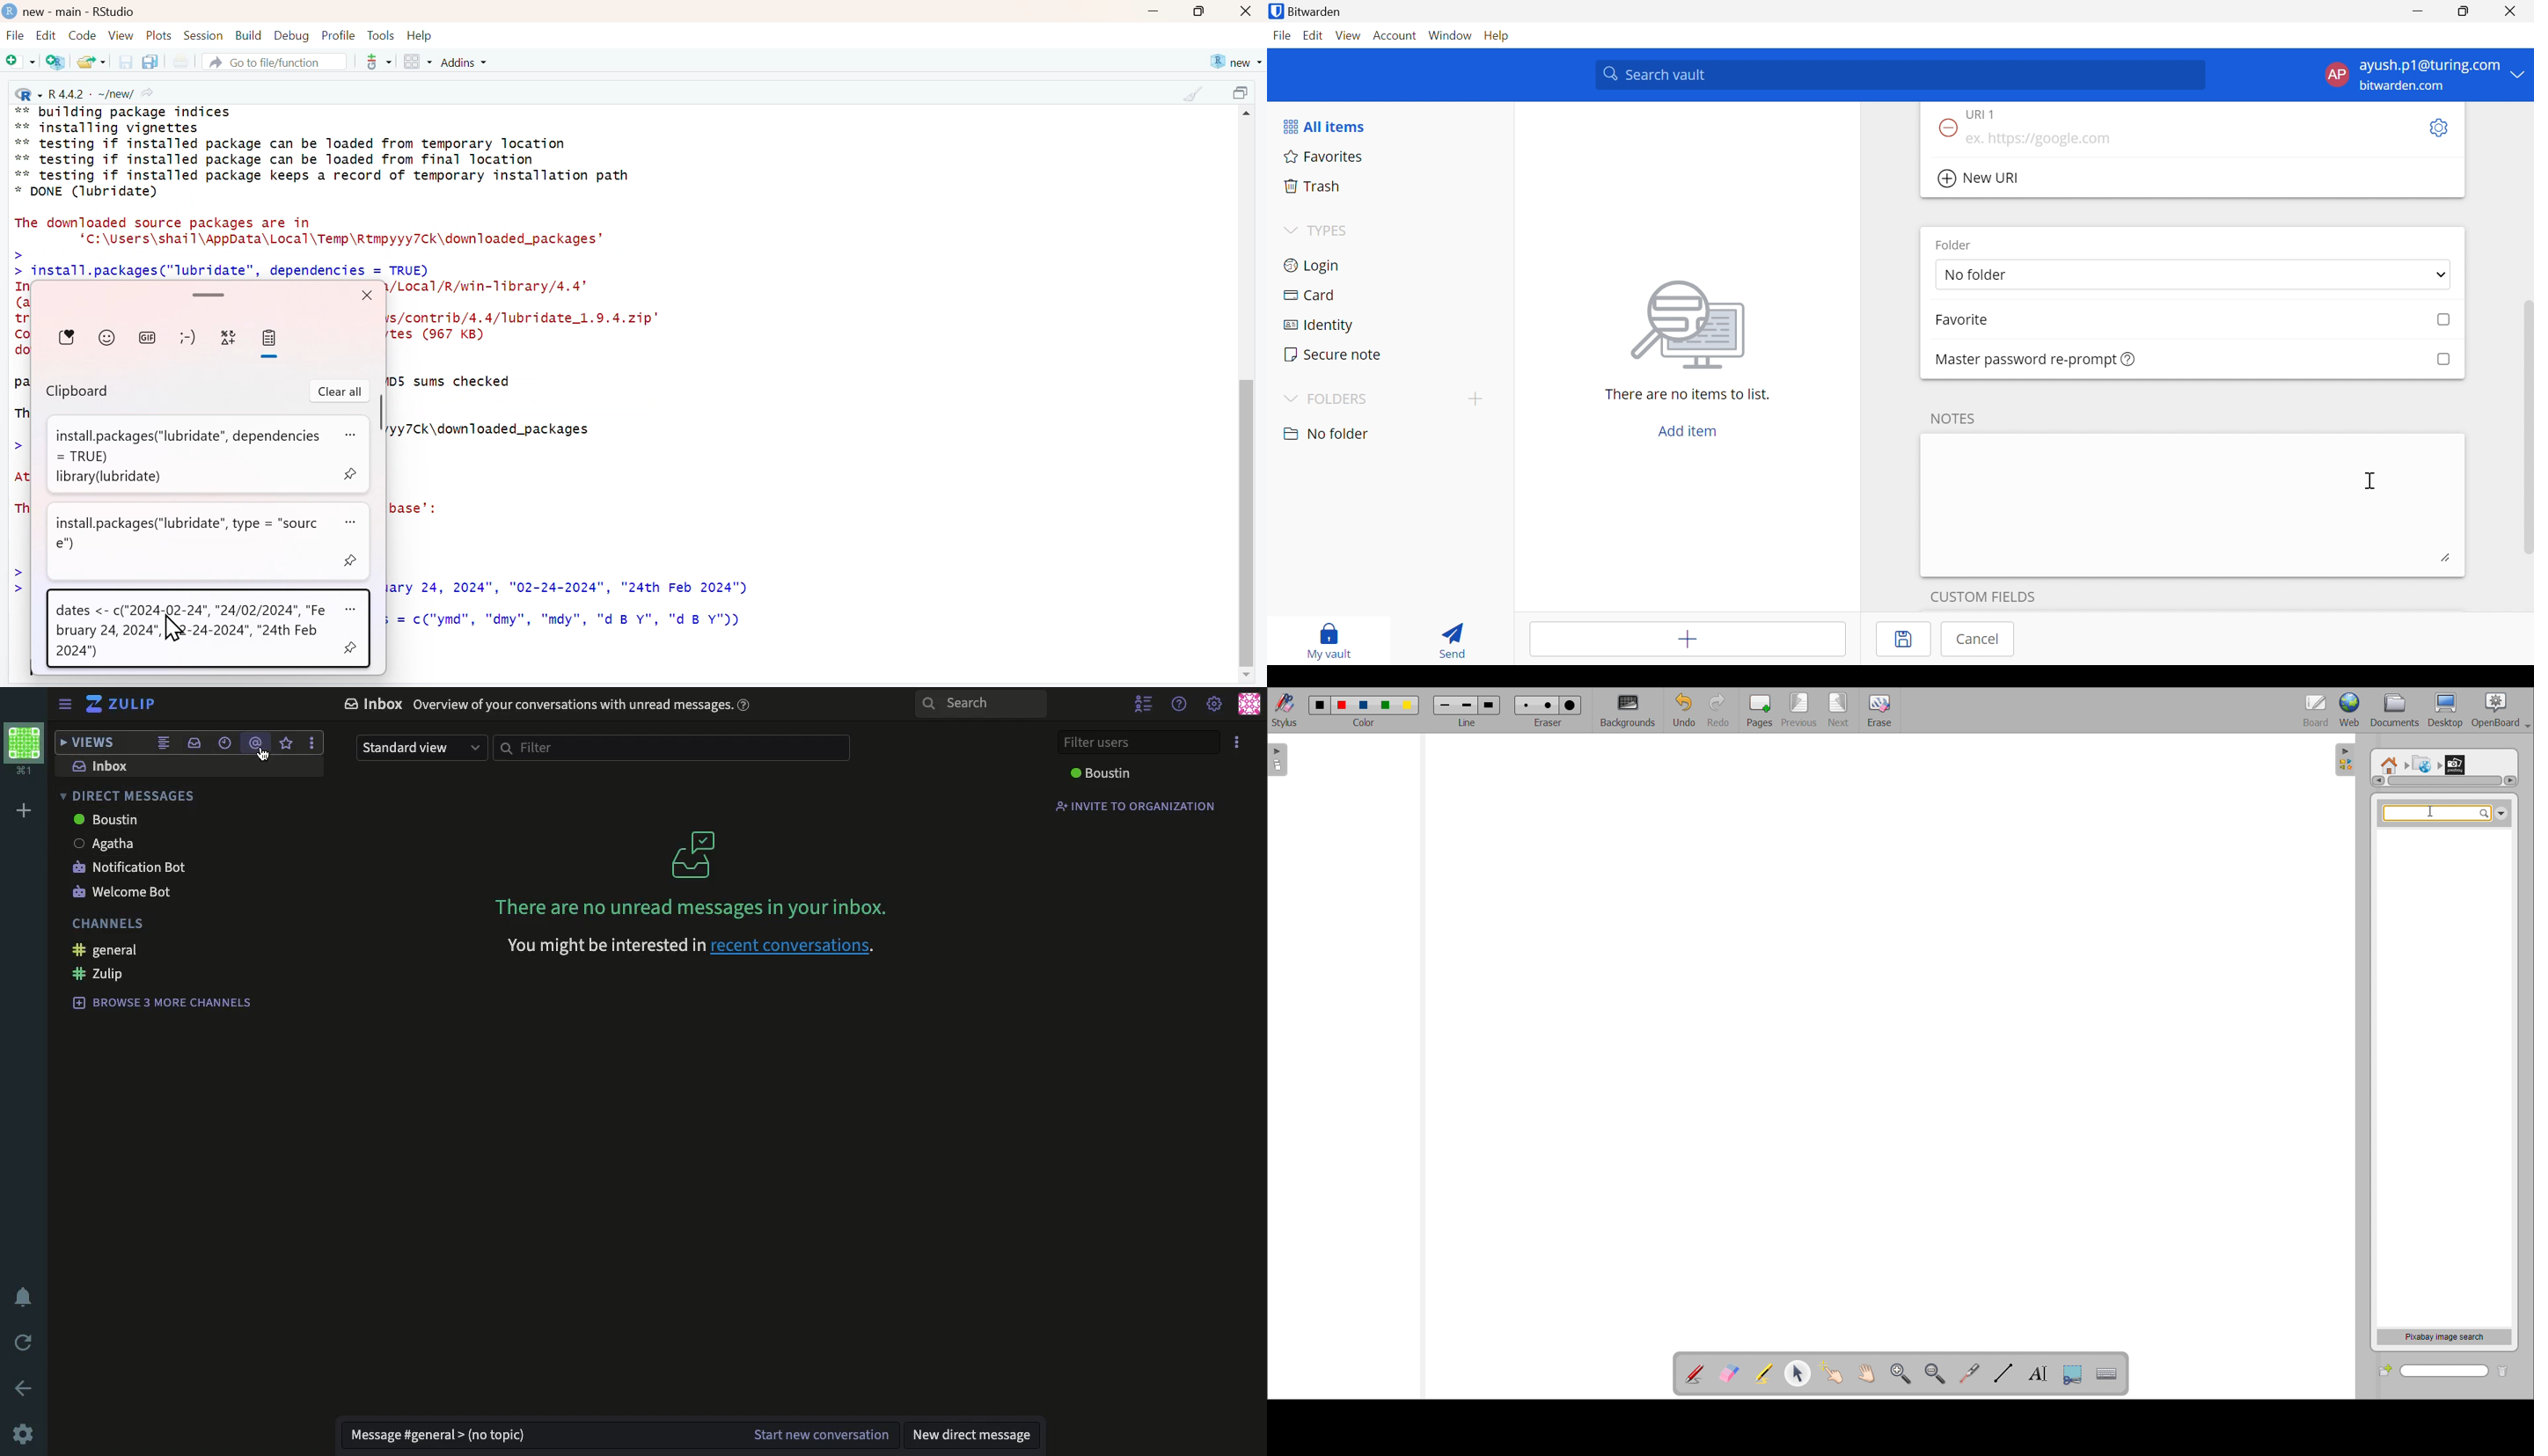 Image resolution: width=2548 pixels, height=1456 pixels. Describe the element at coordinates (28, 1433) in the screenshot. I see `settings` at that location.